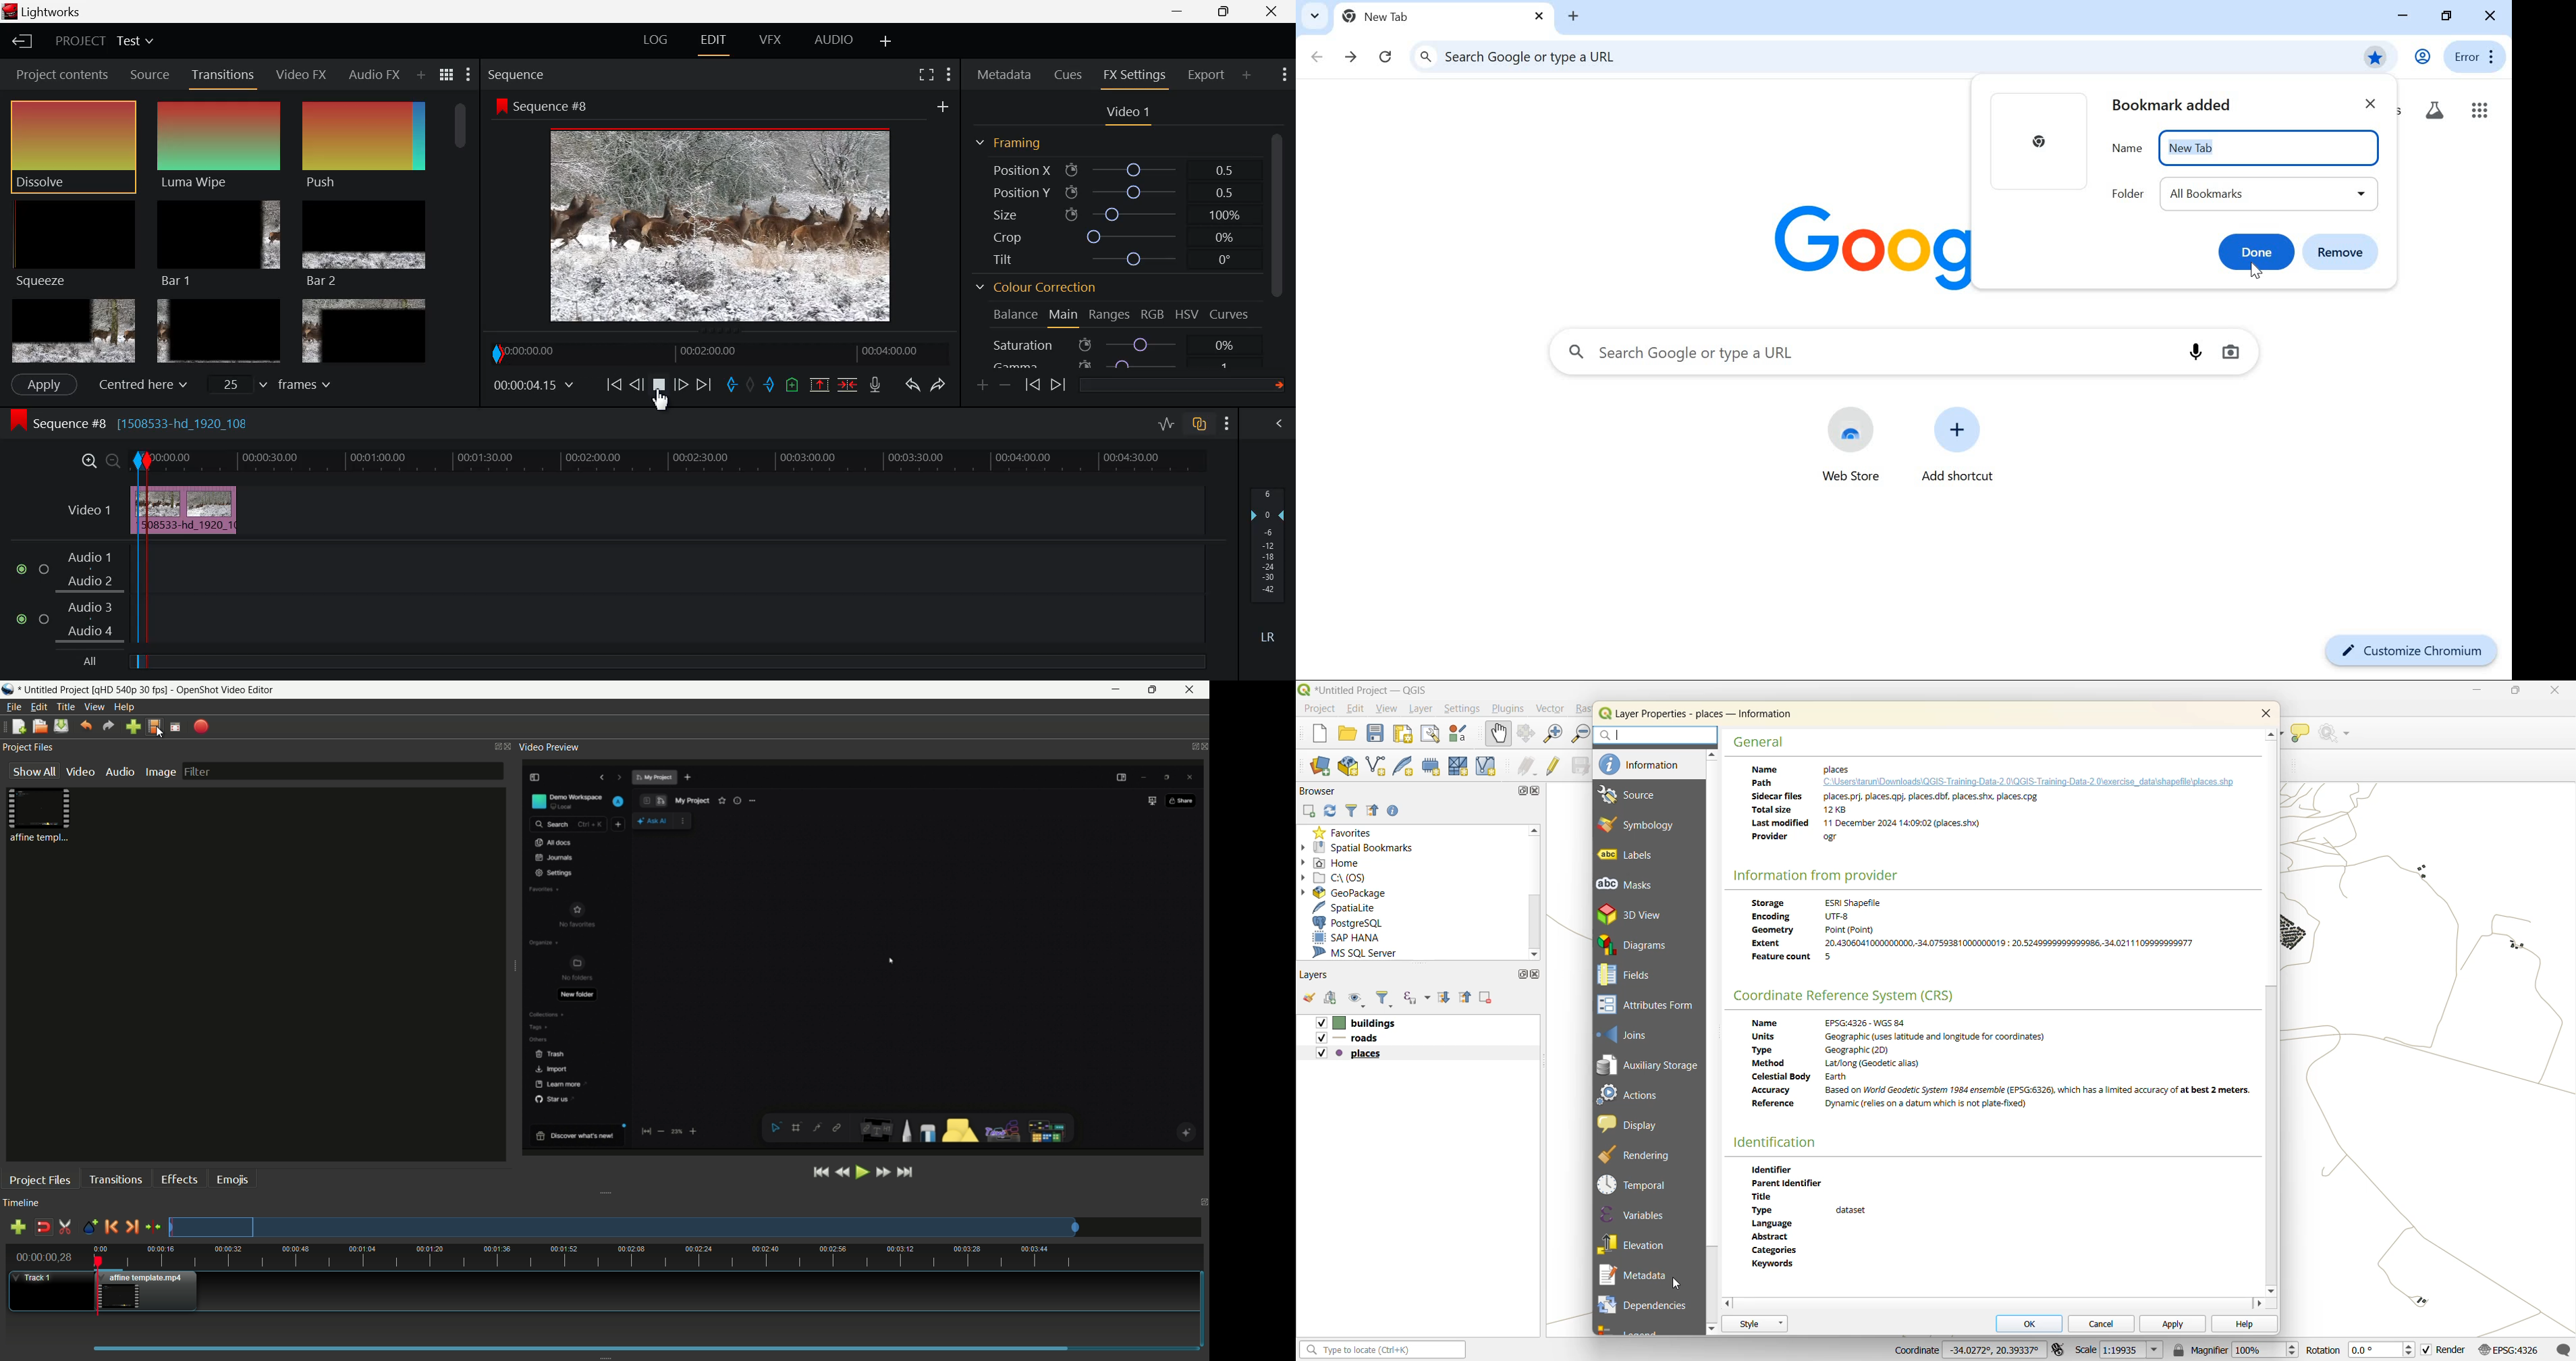 This screenshot has width=2576, height=1372. Describe the element at coordinates (2255, 269) in the screenshot. I see `mouse pointer` at that location.